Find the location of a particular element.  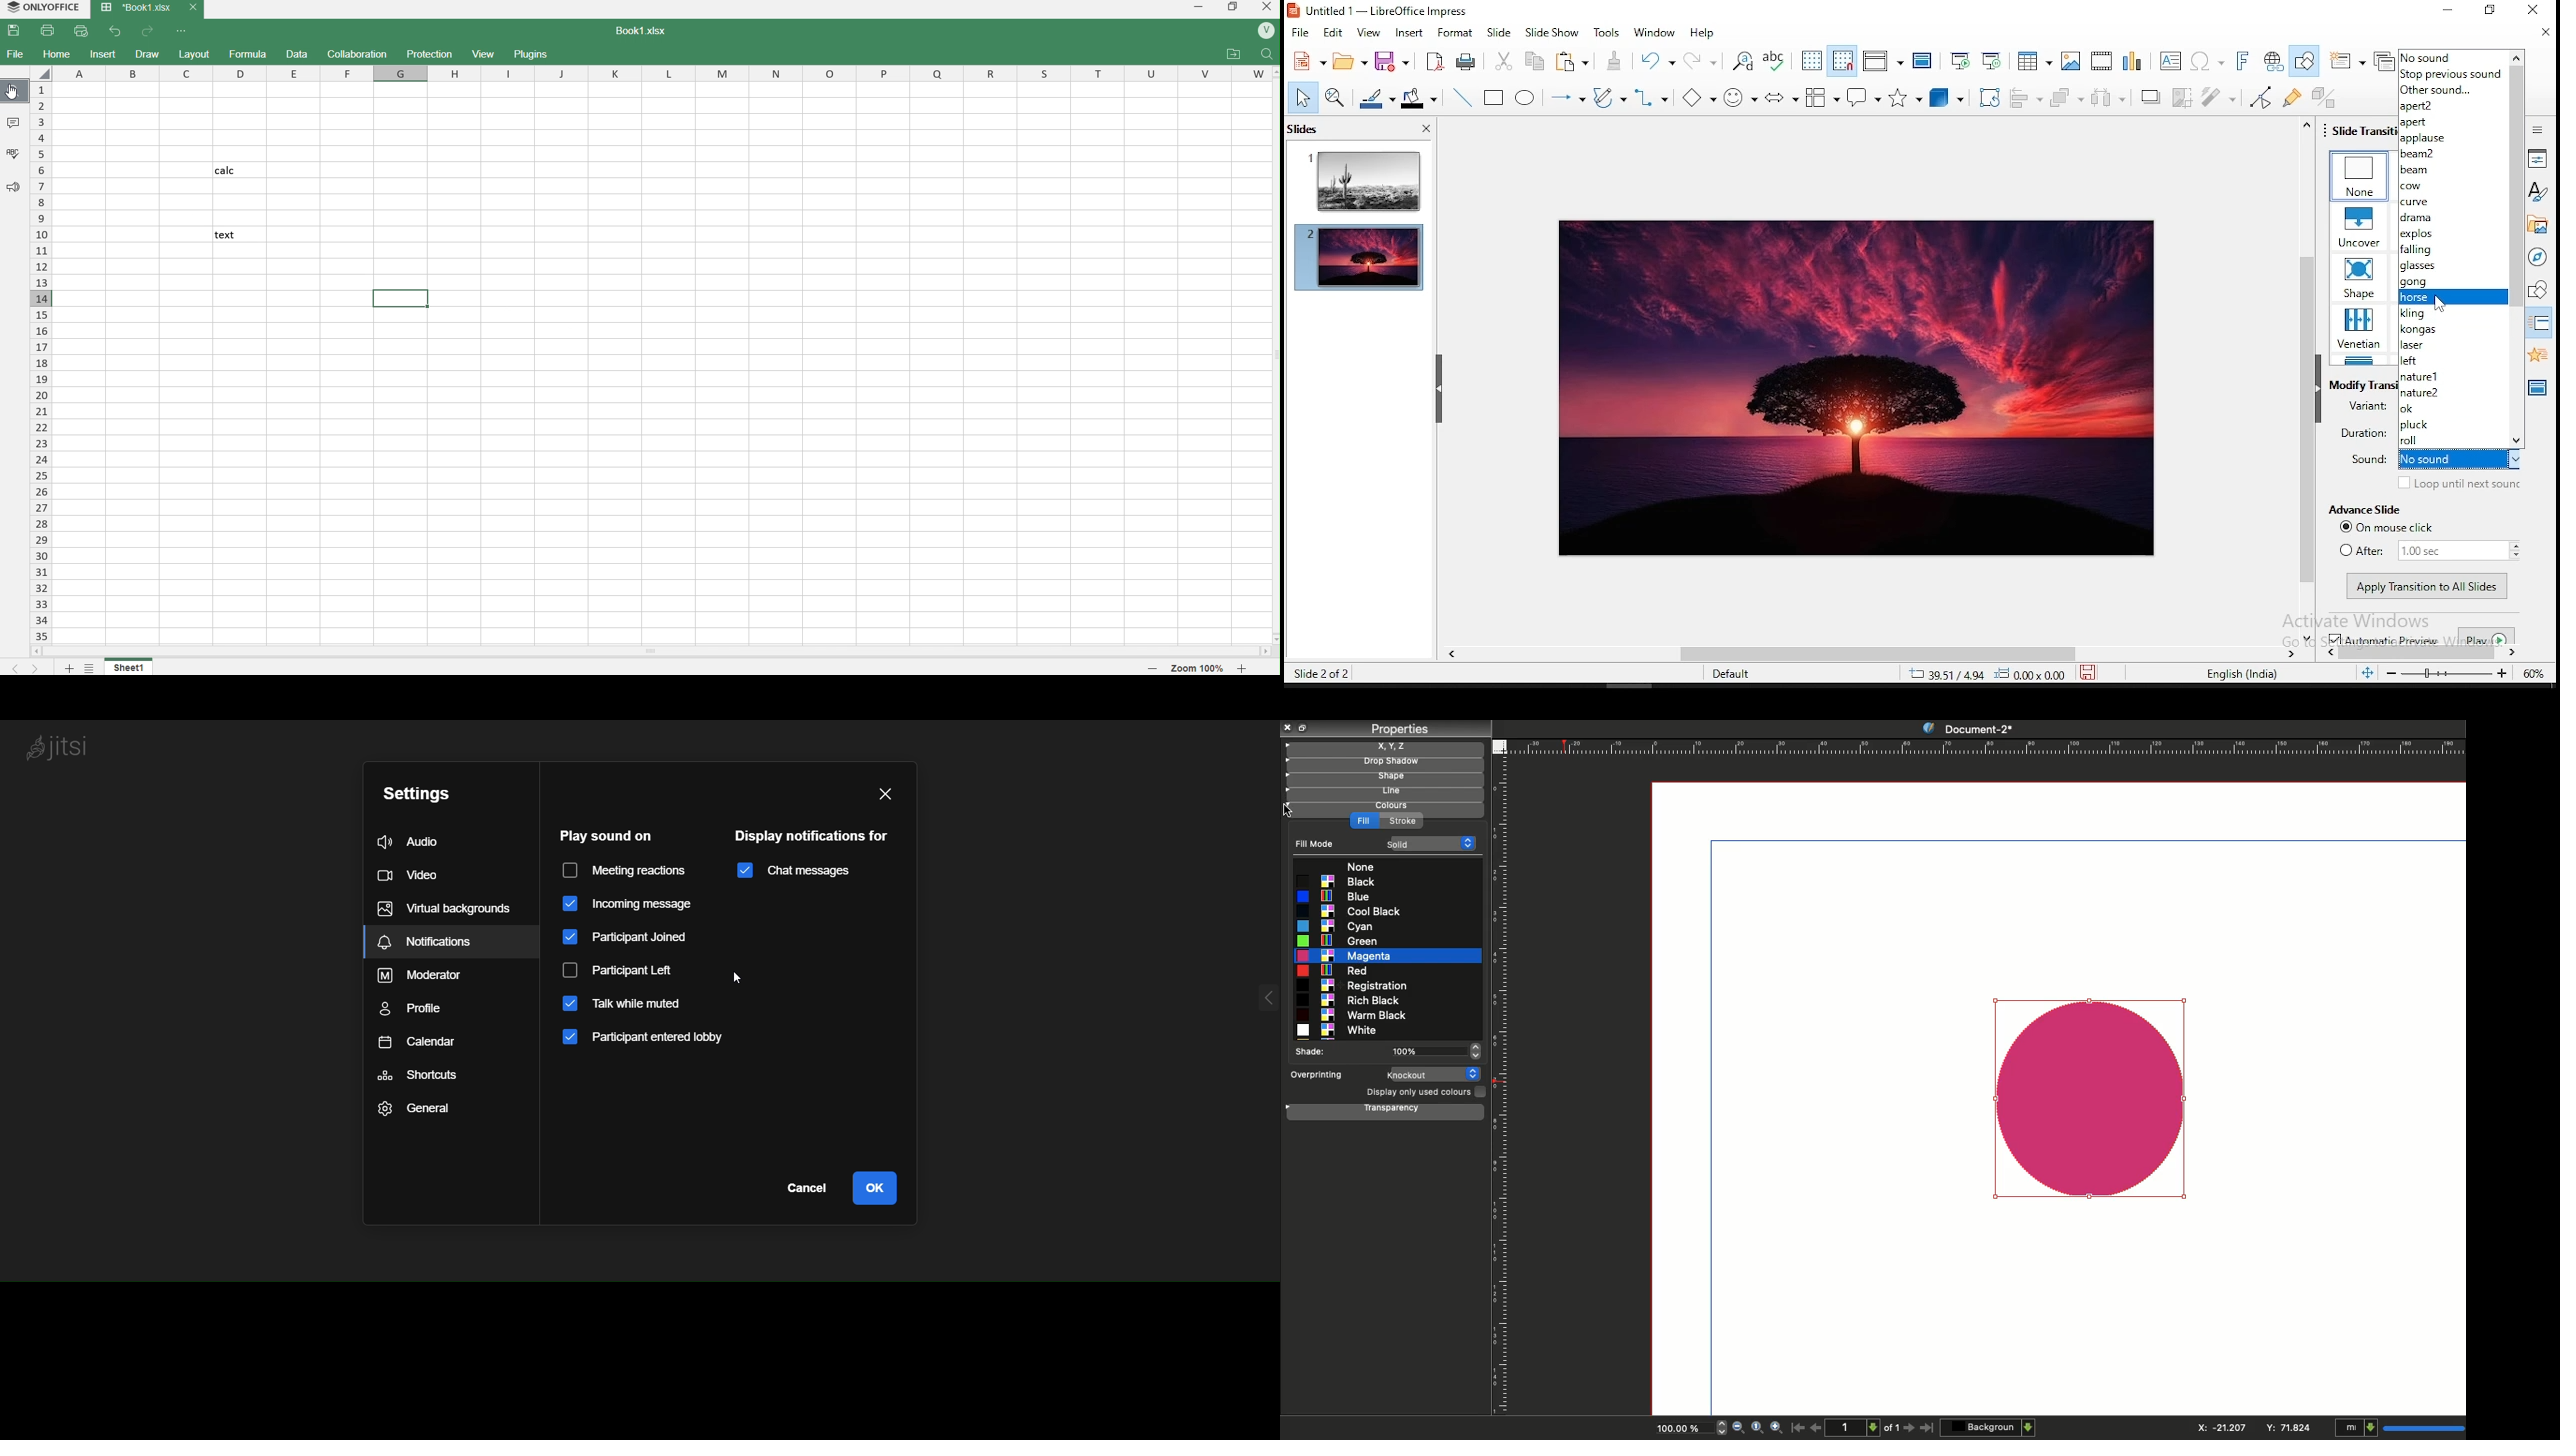

search is located at coordinates (14, 91).